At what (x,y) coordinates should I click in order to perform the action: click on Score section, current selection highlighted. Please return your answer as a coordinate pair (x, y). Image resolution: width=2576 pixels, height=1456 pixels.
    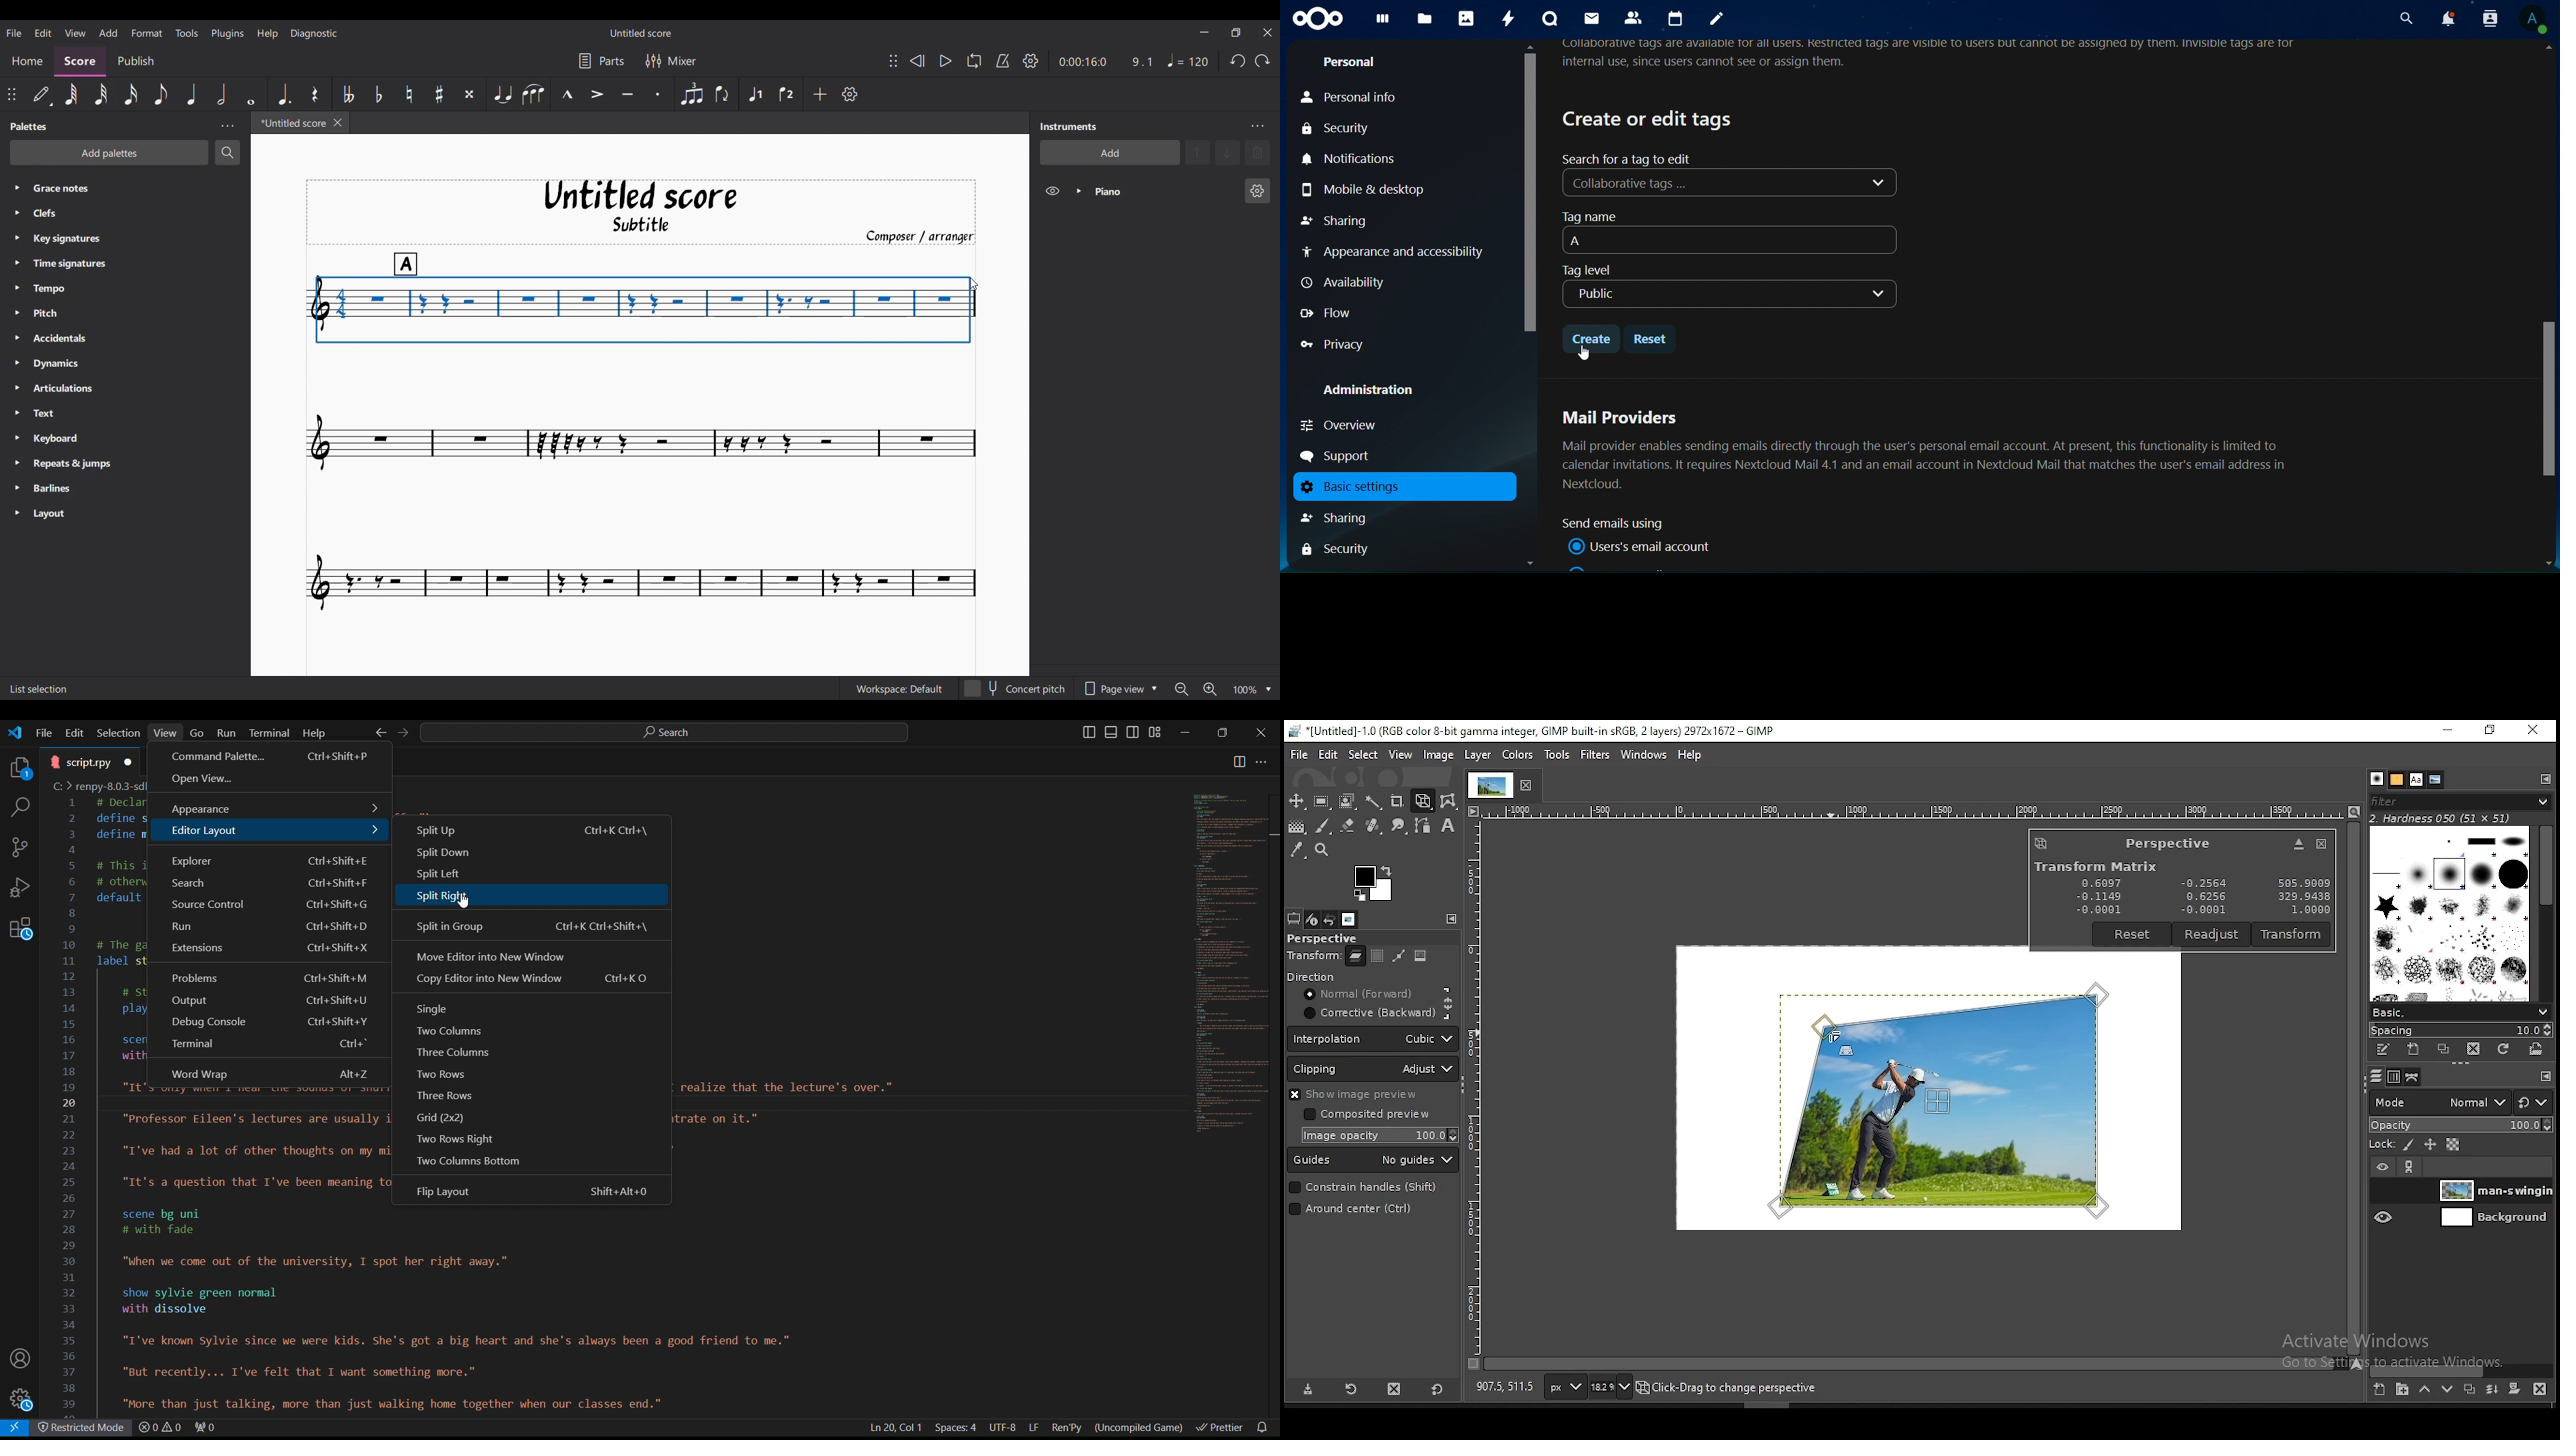
    Looking at the image, I should click on (83, 60).